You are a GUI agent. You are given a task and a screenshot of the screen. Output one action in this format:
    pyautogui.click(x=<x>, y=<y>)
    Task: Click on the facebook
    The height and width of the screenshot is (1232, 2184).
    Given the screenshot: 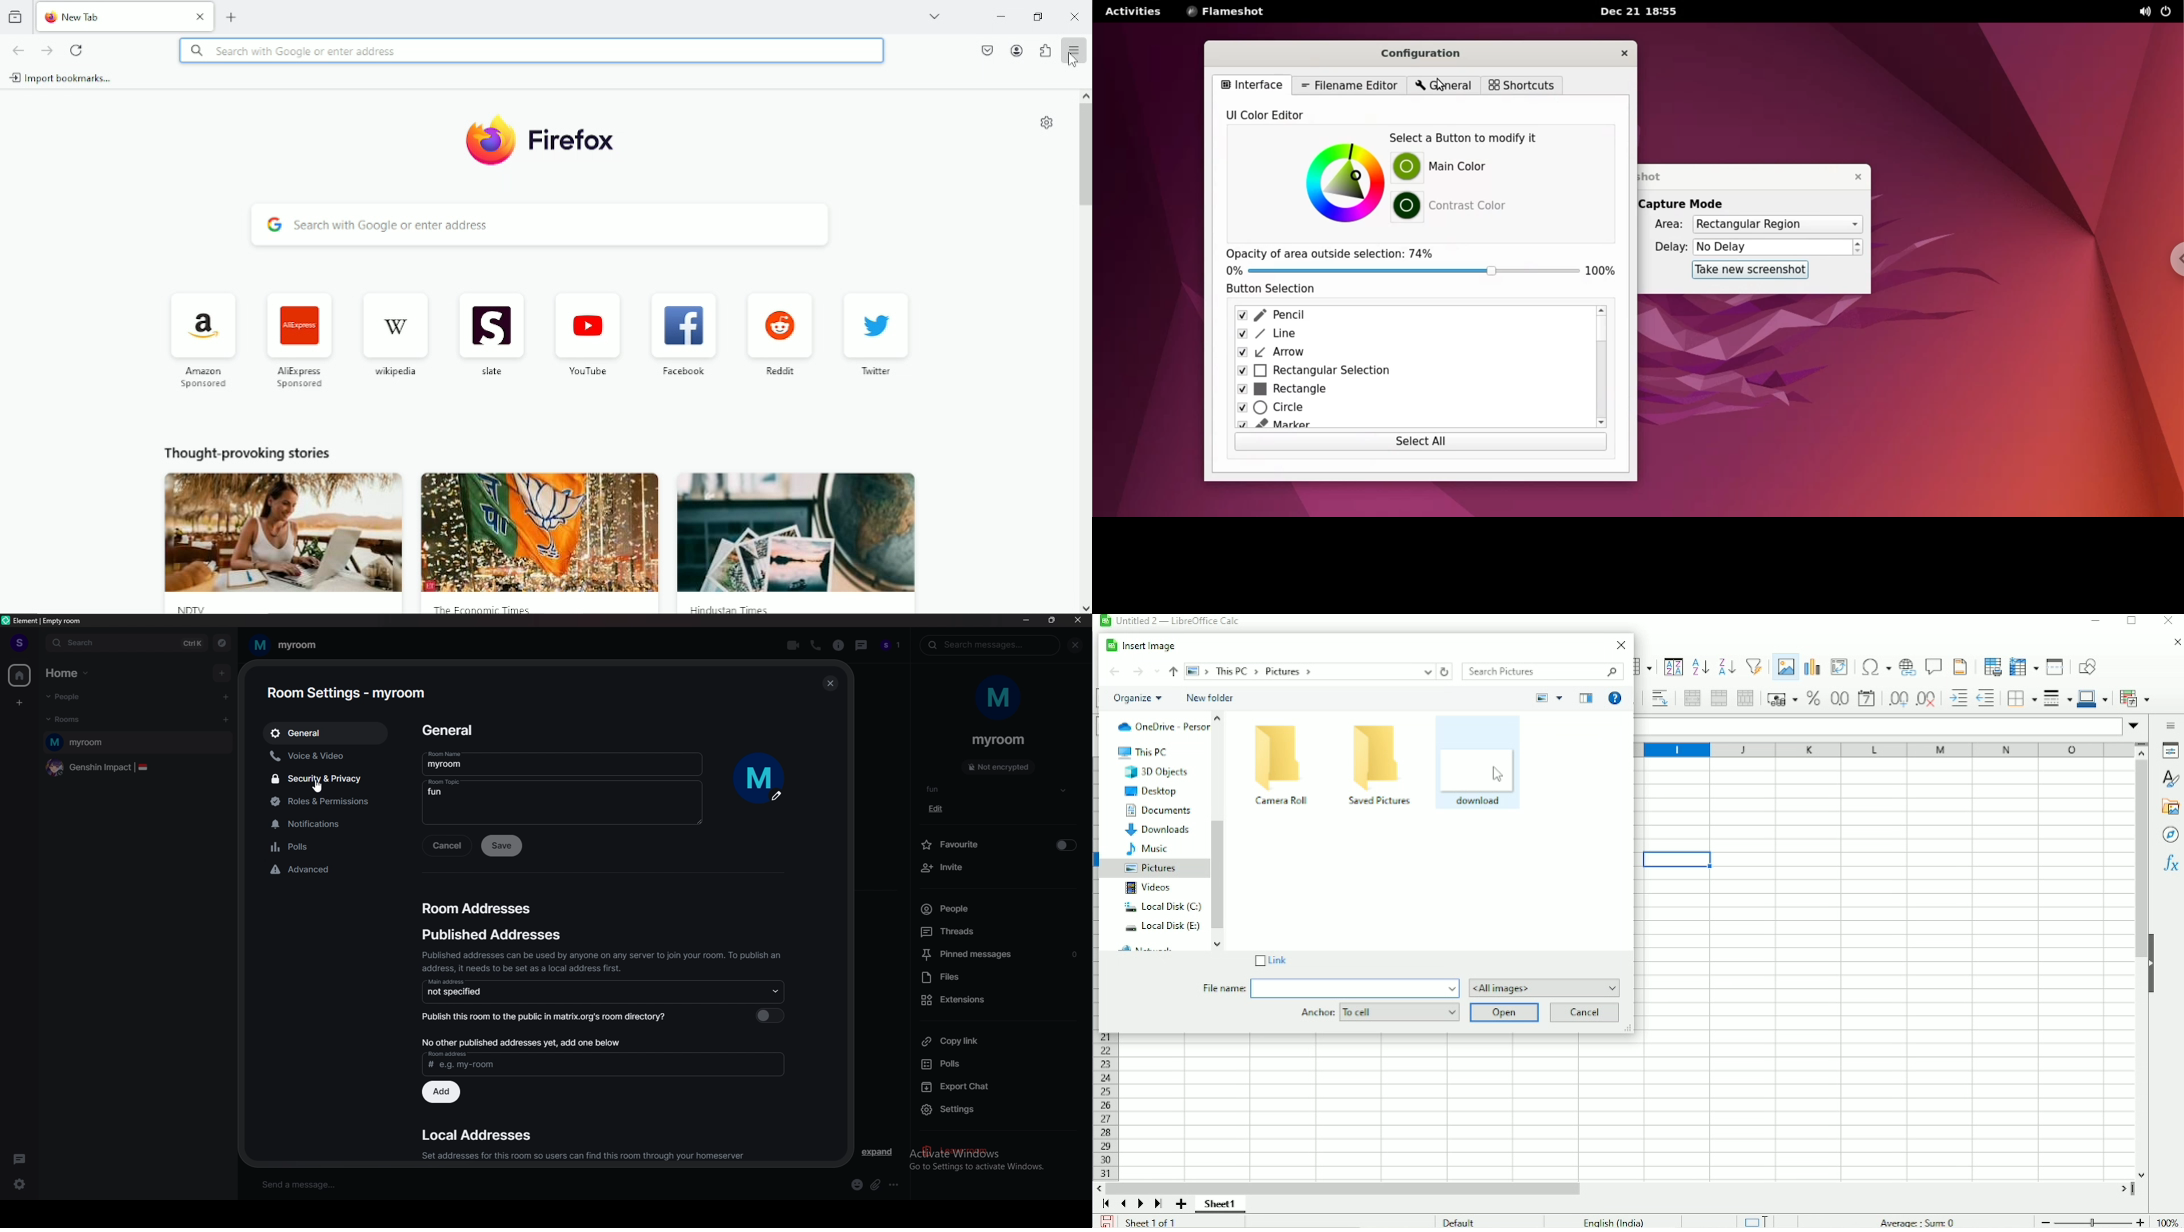 What is the action you would take?
    pyautogui.click(x=682, y=374)
    